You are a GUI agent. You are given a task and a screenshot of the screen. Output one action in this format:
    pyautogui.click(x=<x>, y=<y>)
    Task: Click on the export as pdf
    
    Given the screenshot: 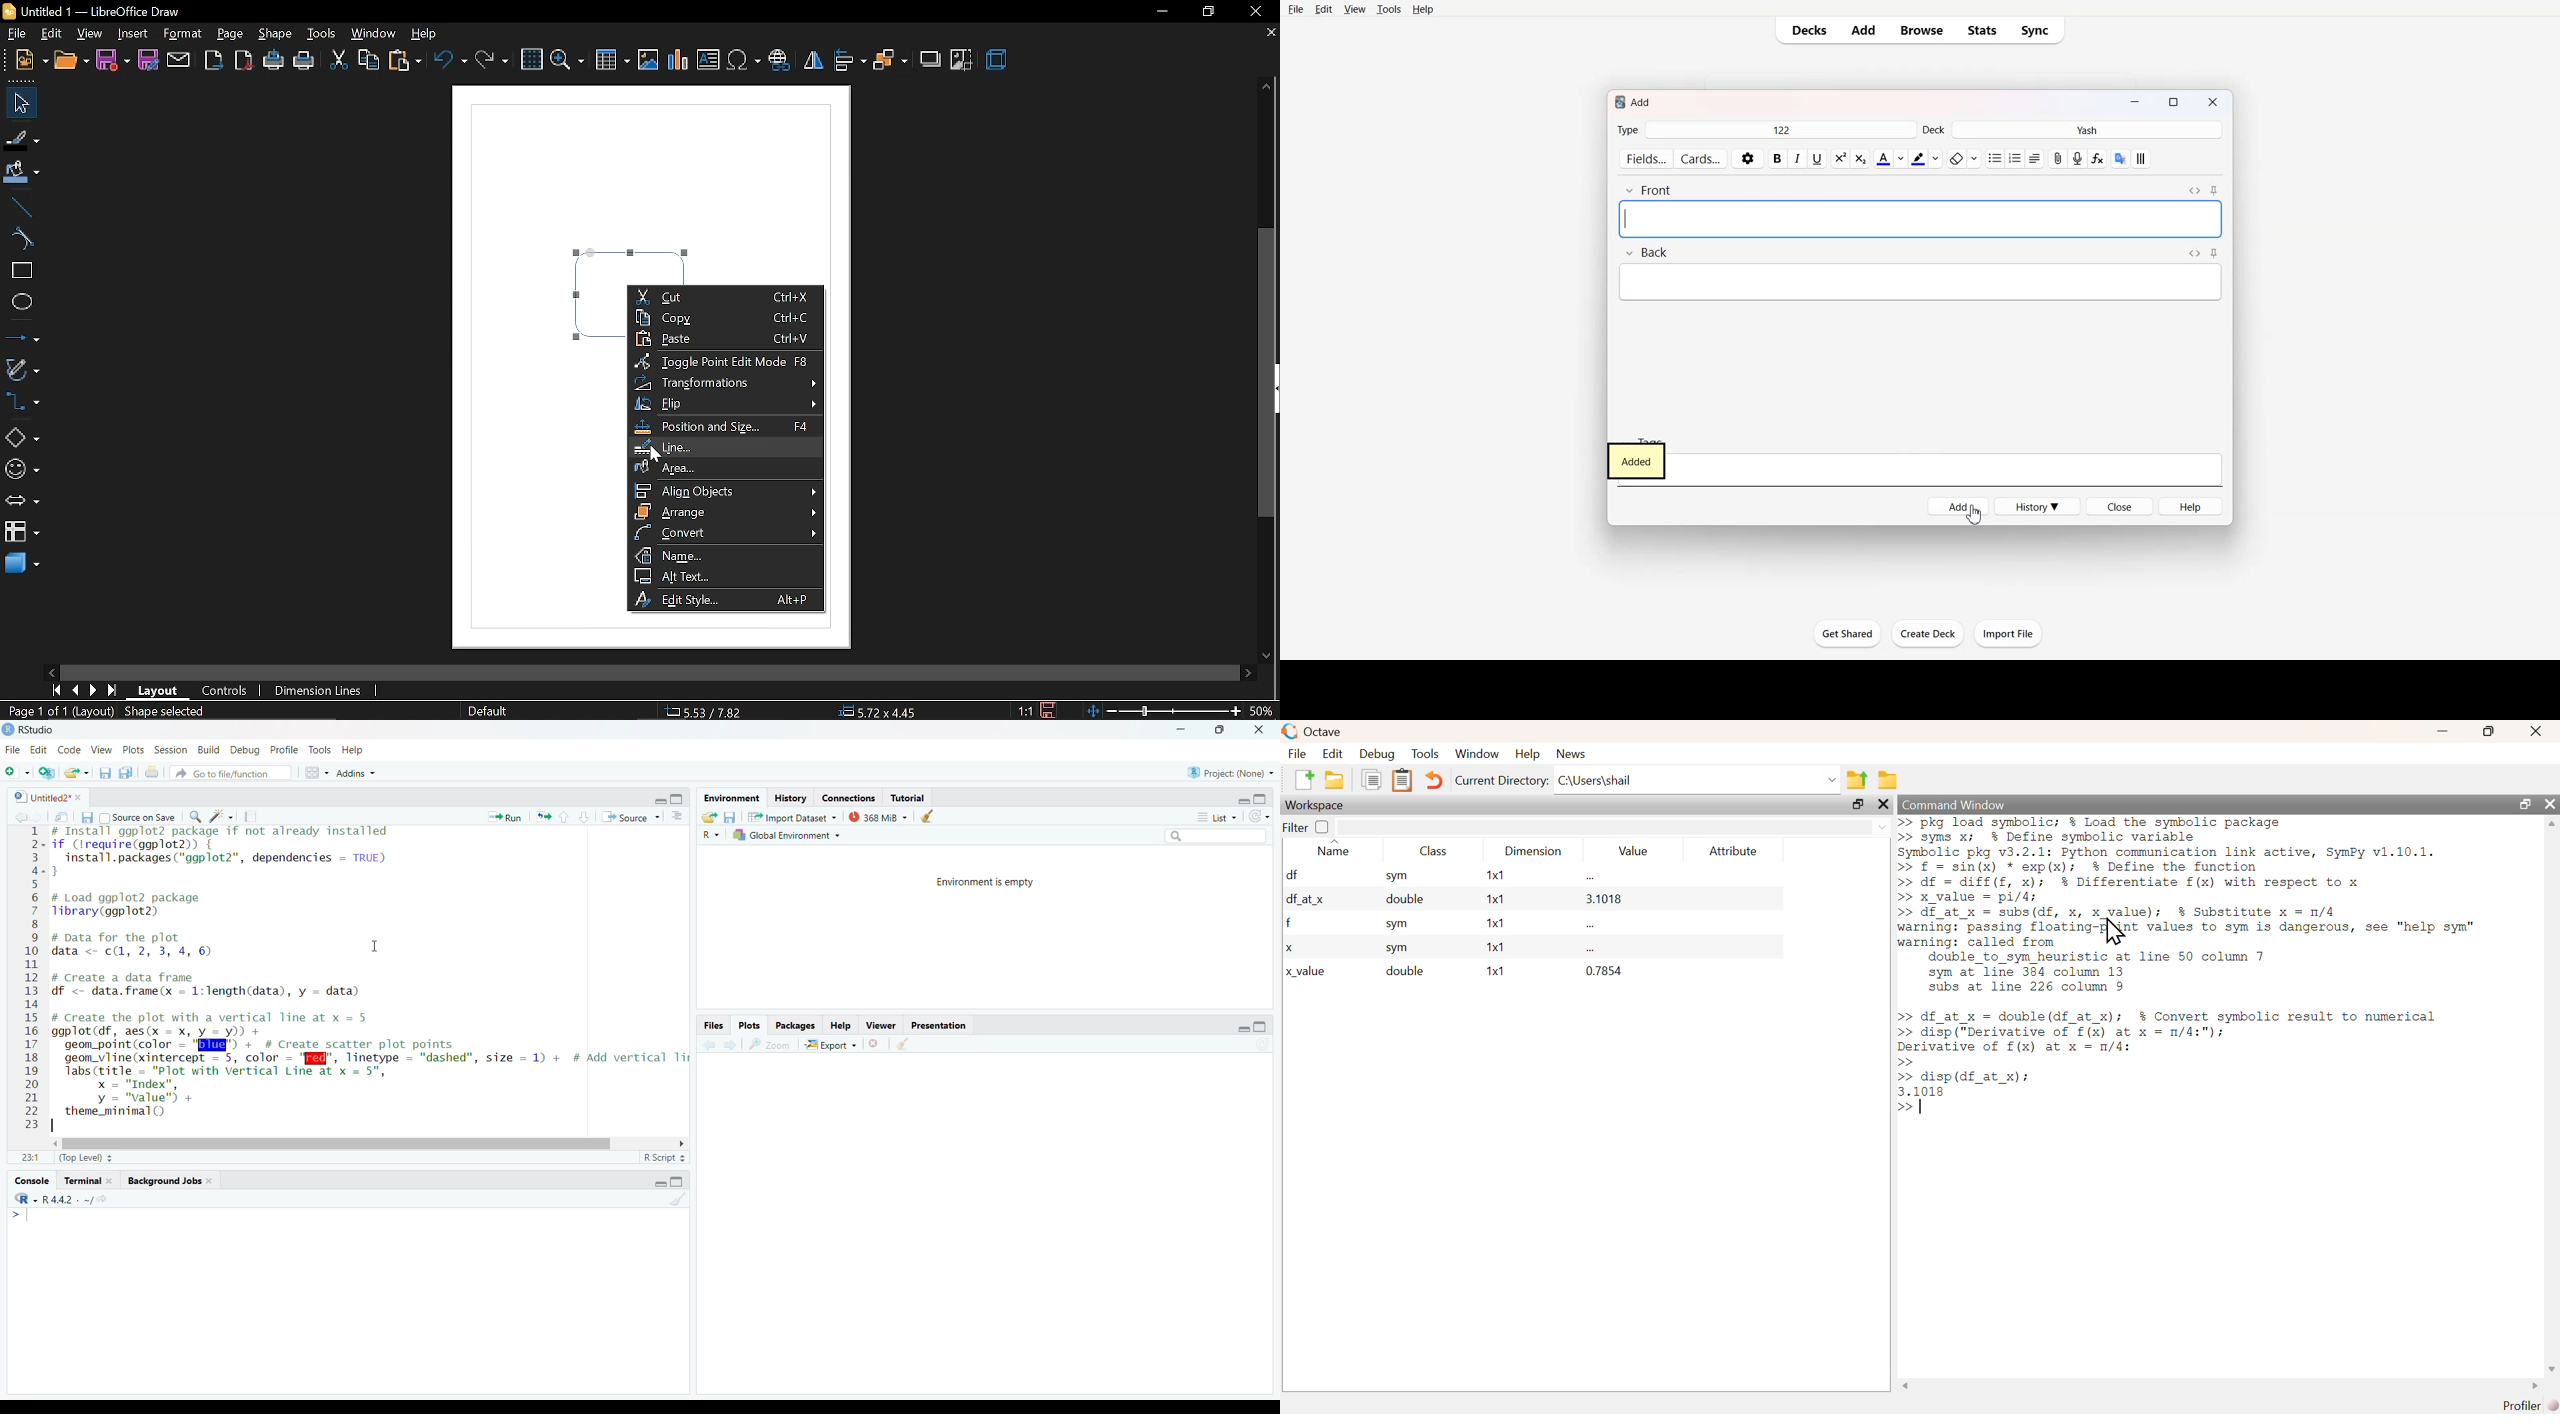 What is the action you would take?
    pyautogui.click(x=245, y=63)
    